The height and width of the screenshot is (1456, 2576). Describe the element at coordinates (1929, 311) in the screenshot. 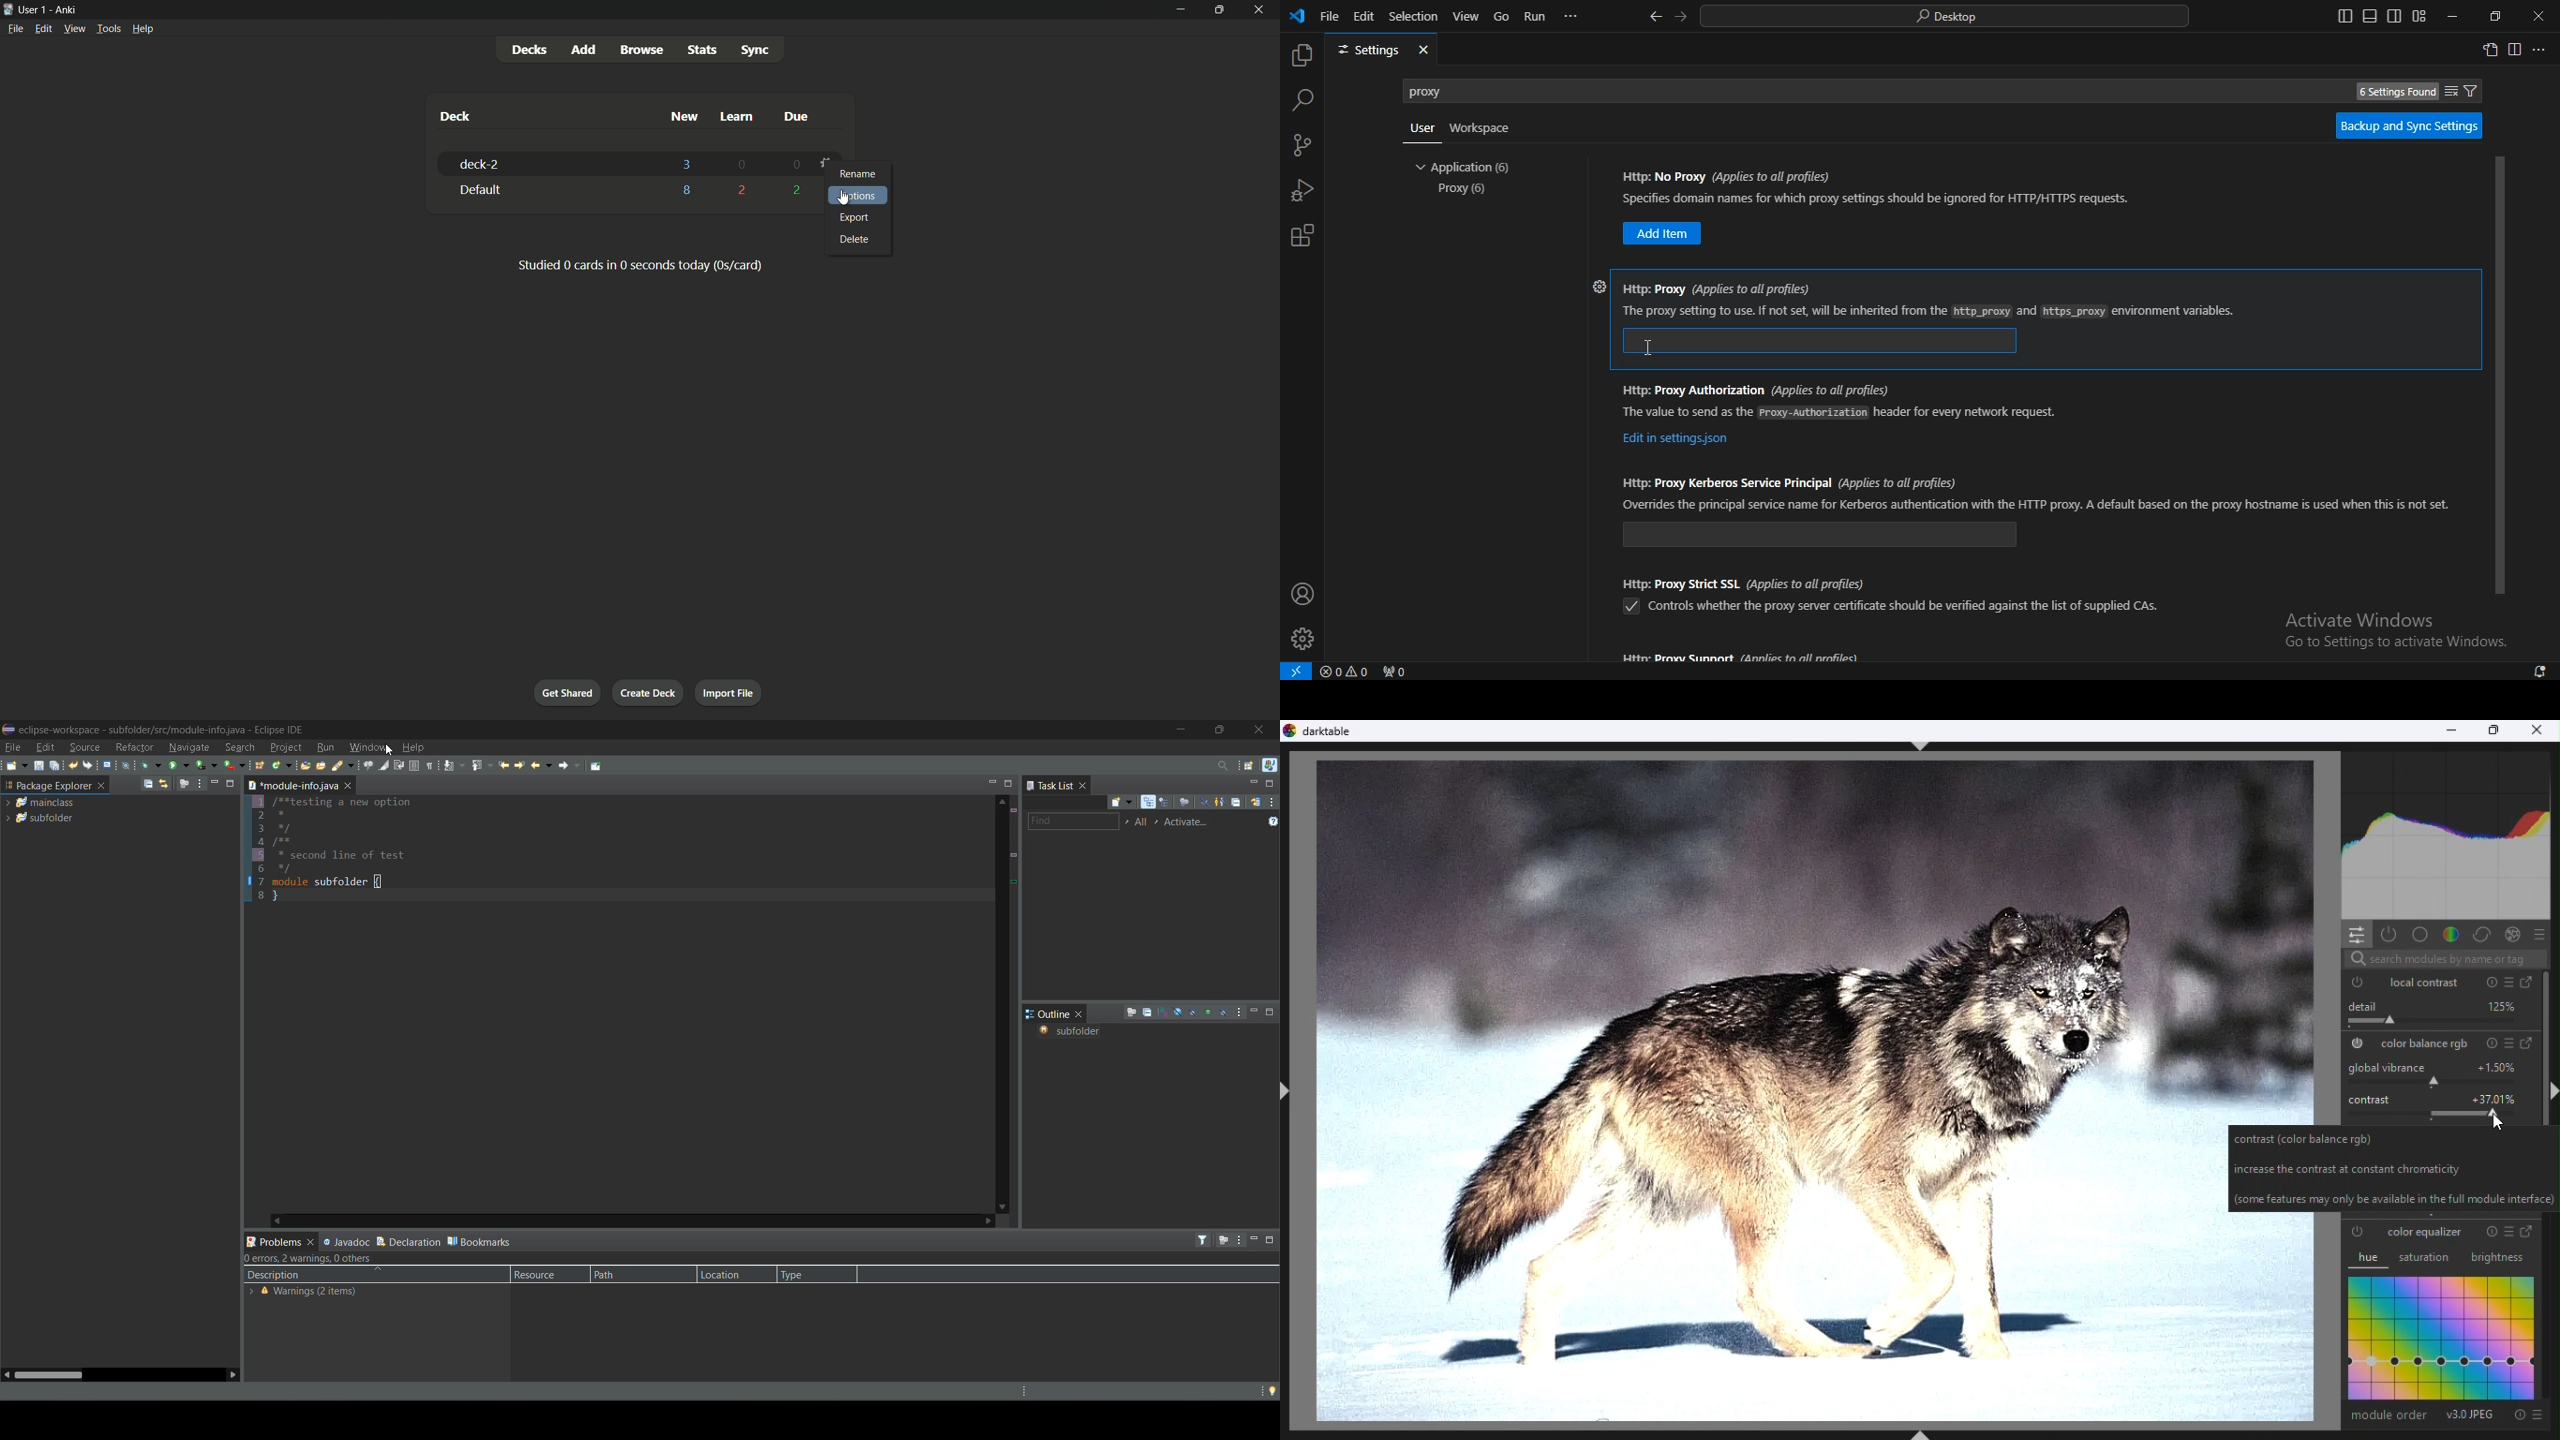

I see `https: proxy` at that location.